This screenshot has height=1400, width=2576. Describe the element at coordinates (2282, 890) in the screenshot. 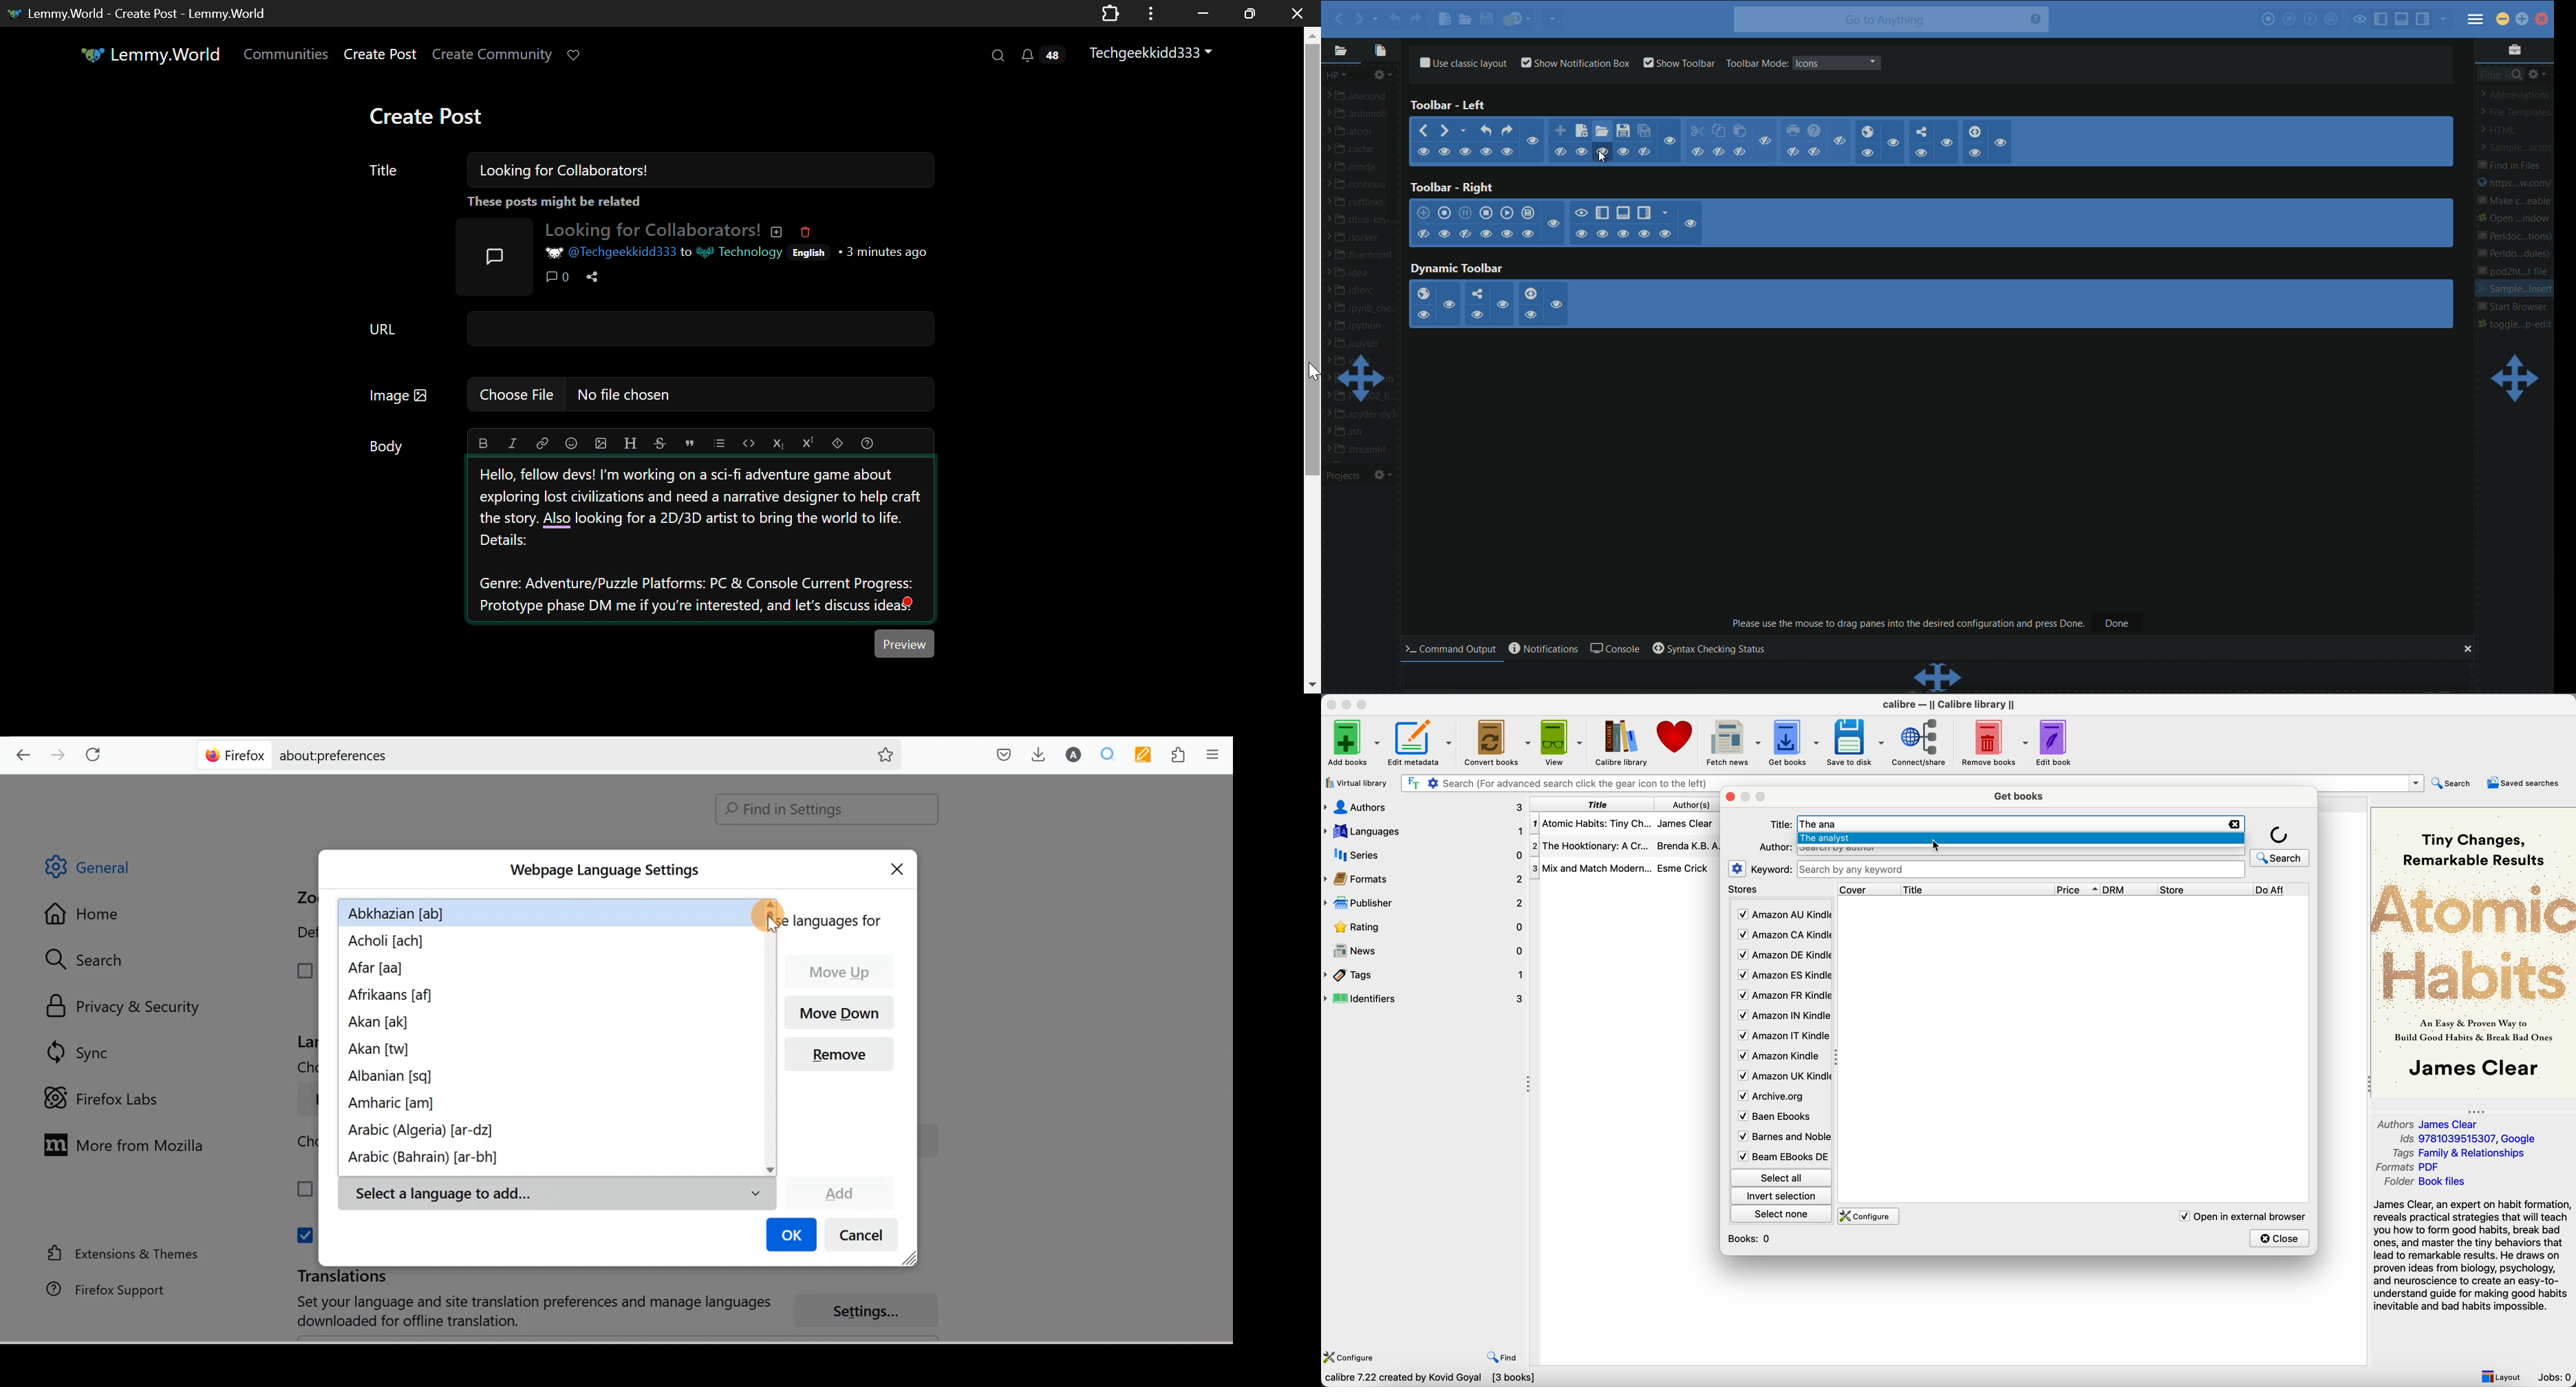

I see `Do Aff` at that location.